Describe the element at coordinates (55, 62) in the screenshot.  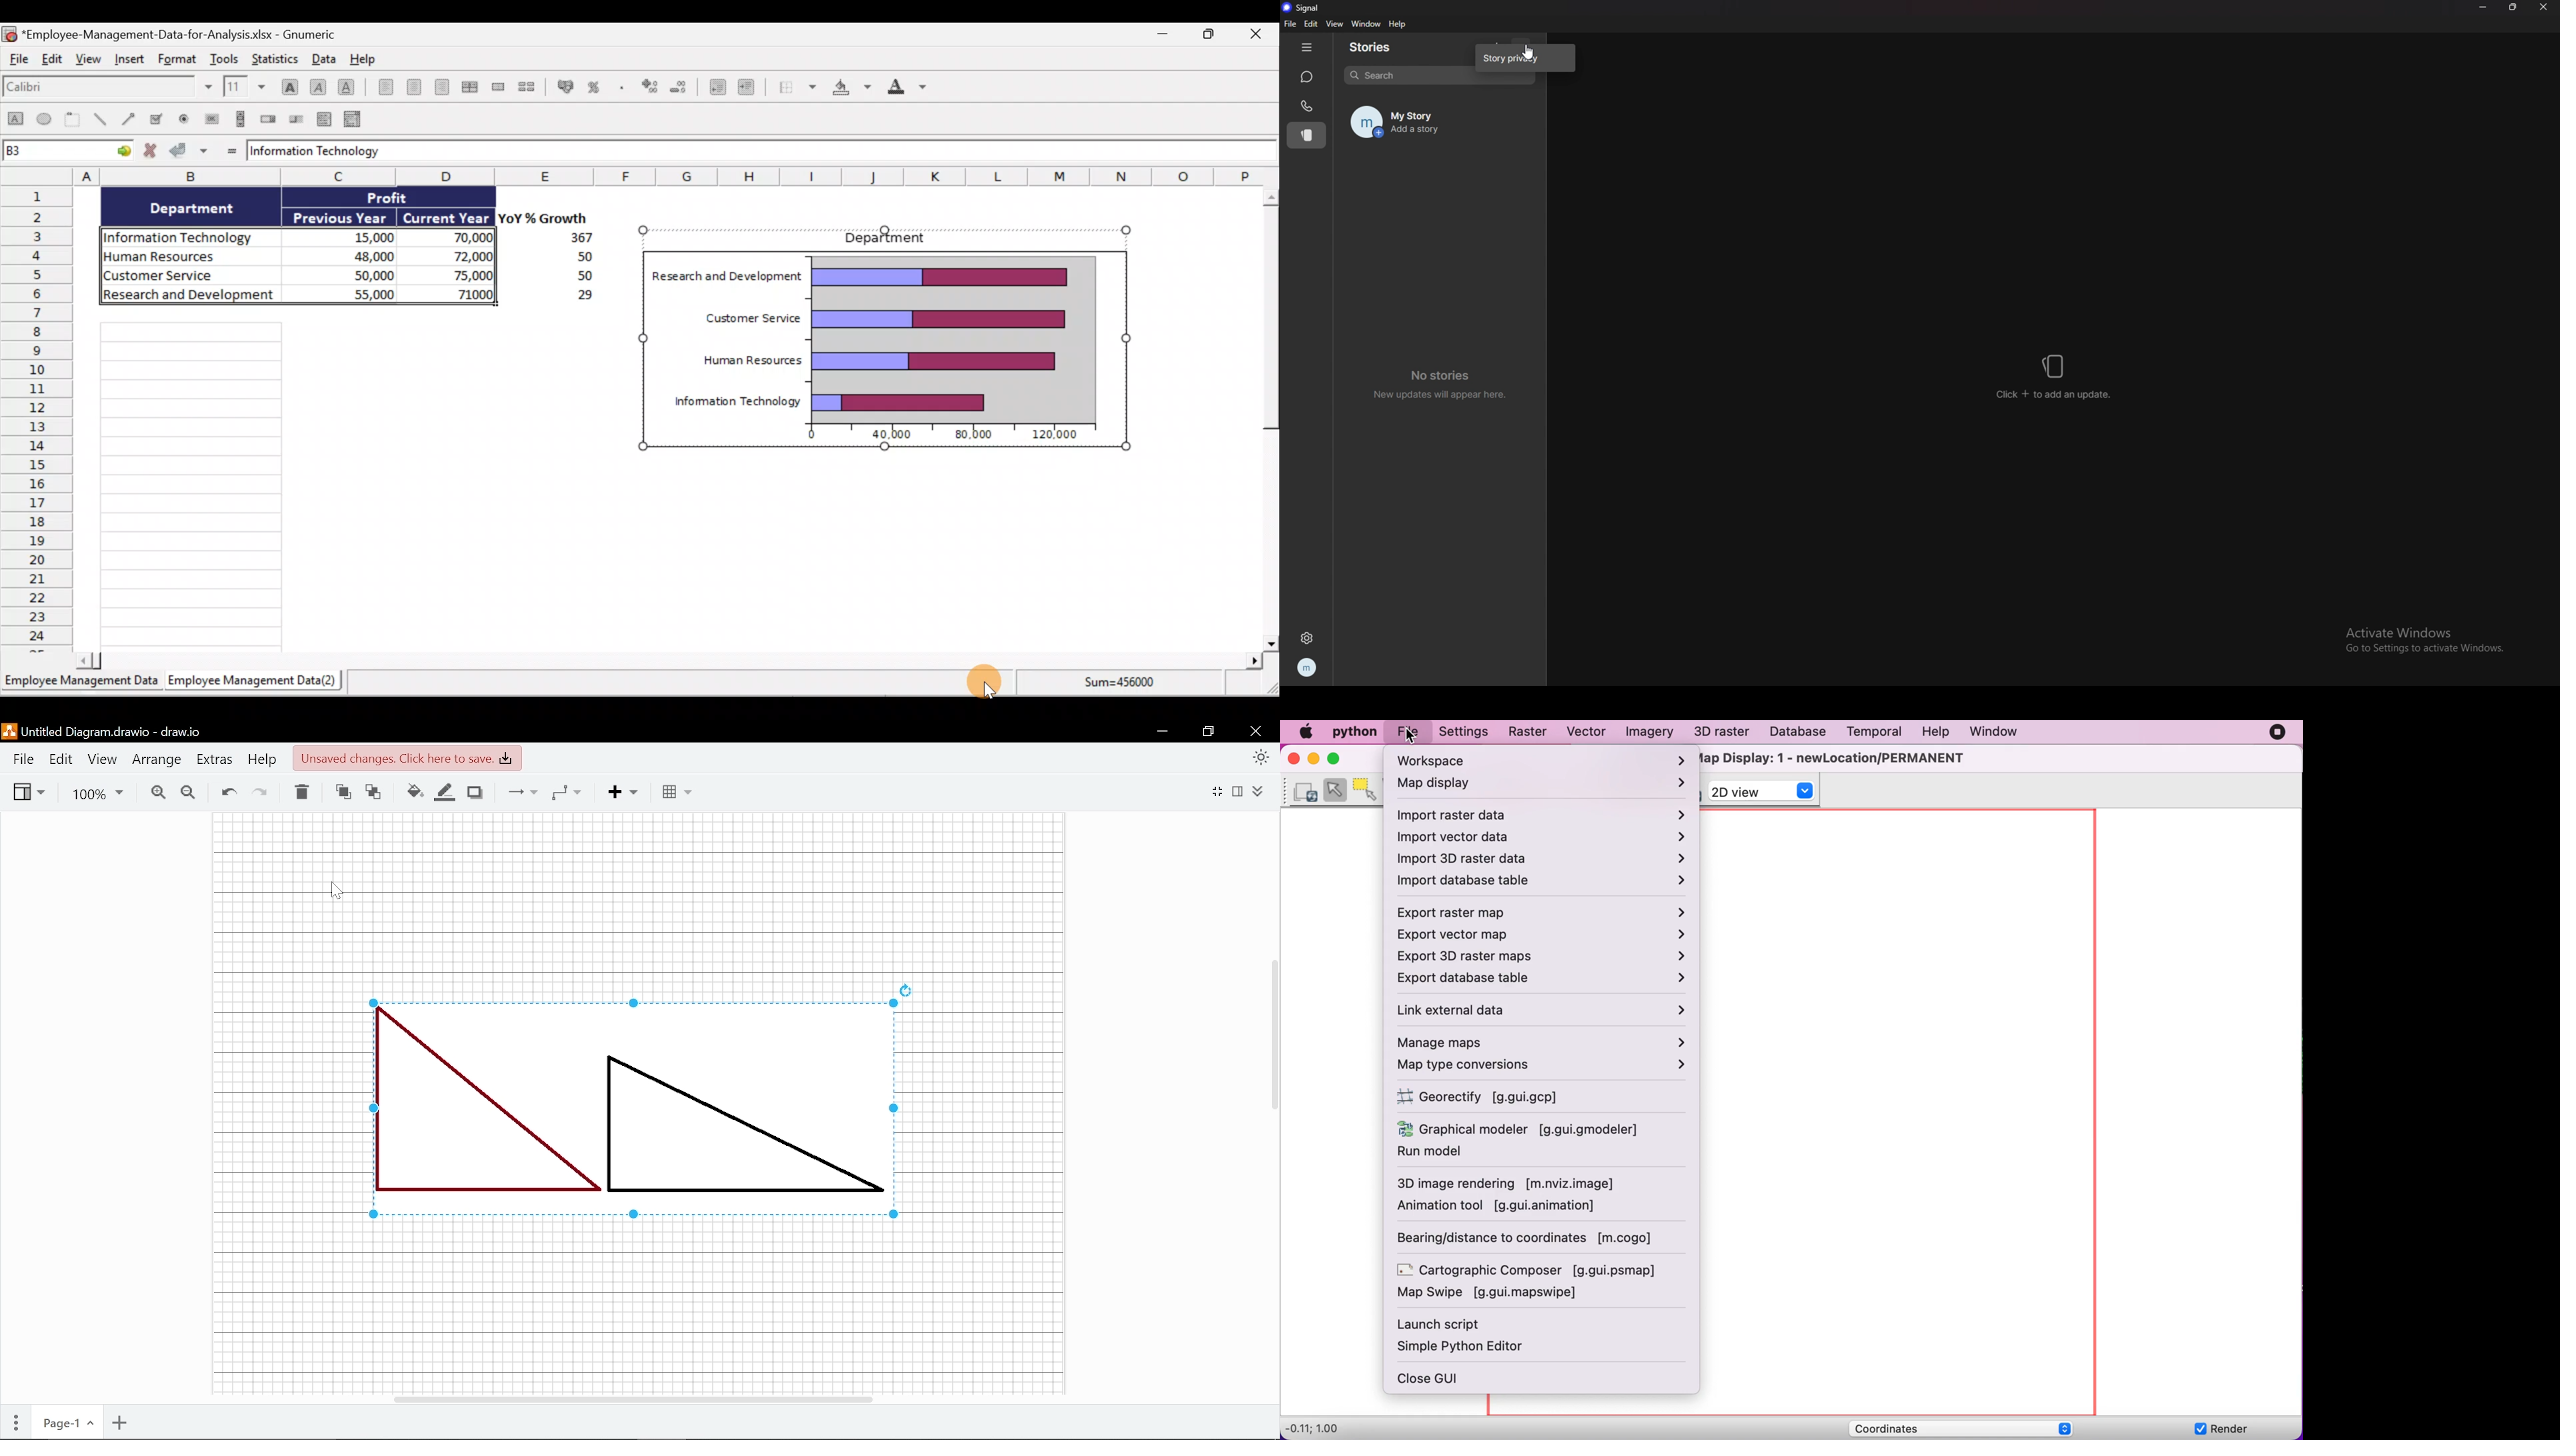
I see `Edit` at that location.